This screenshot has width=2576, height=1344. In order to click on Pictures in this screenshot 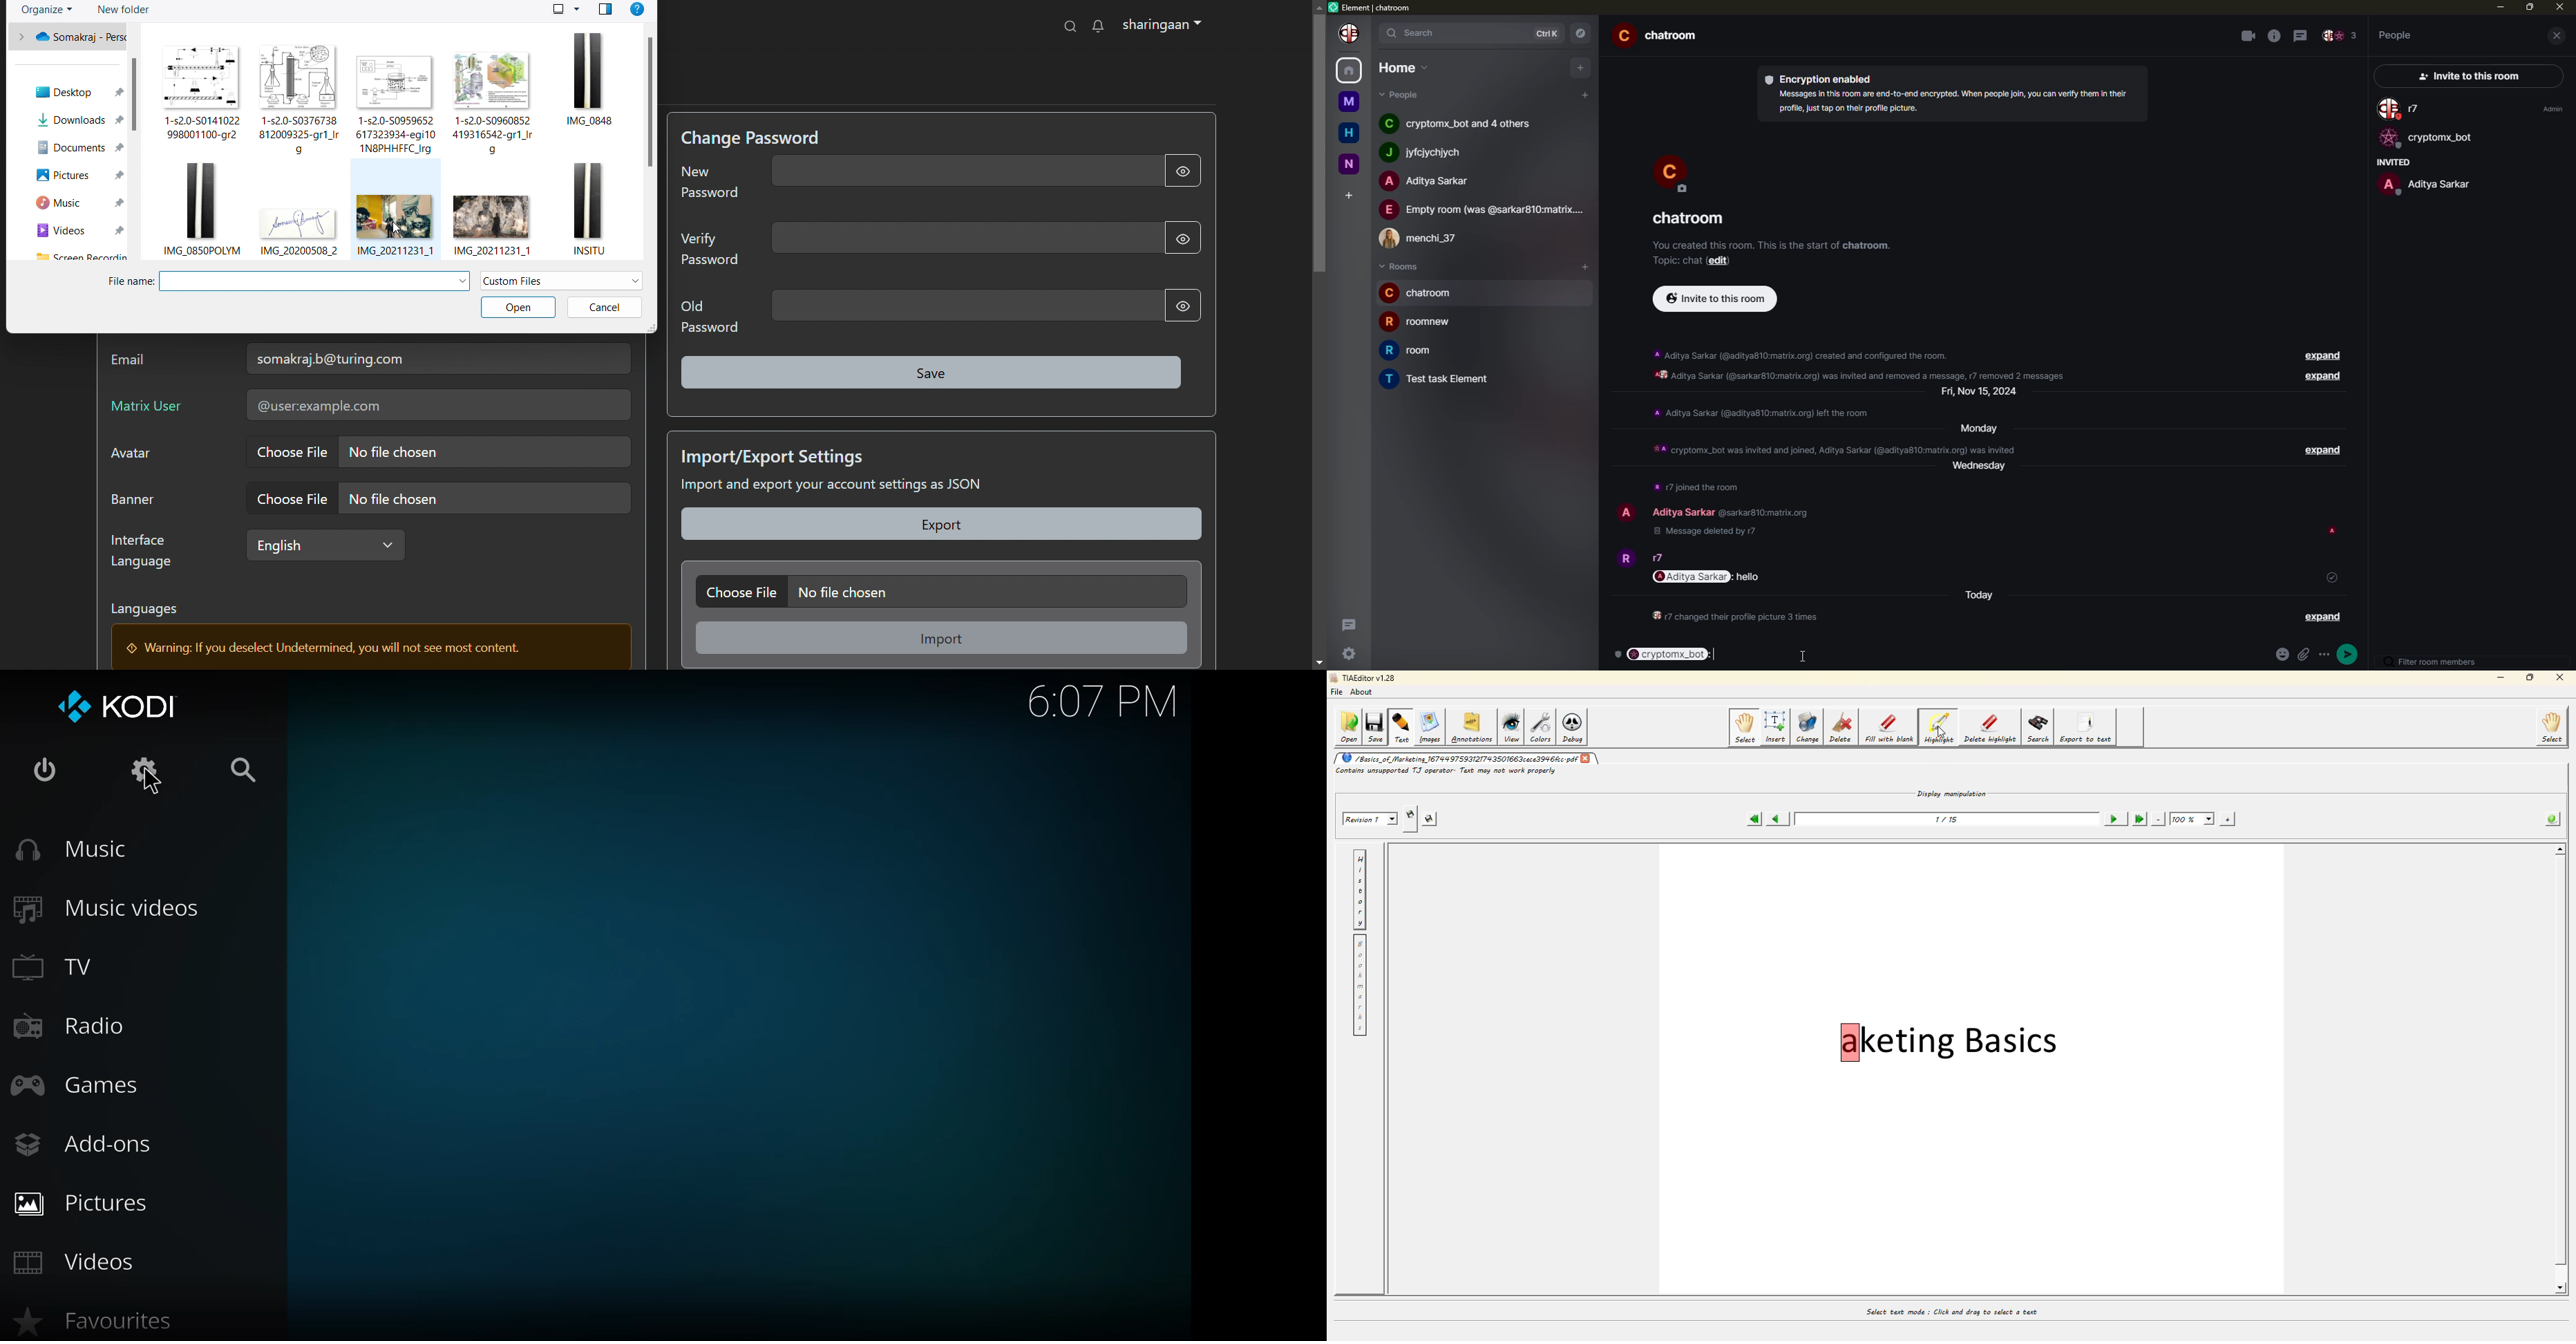, I will do `click(79, 174)`.